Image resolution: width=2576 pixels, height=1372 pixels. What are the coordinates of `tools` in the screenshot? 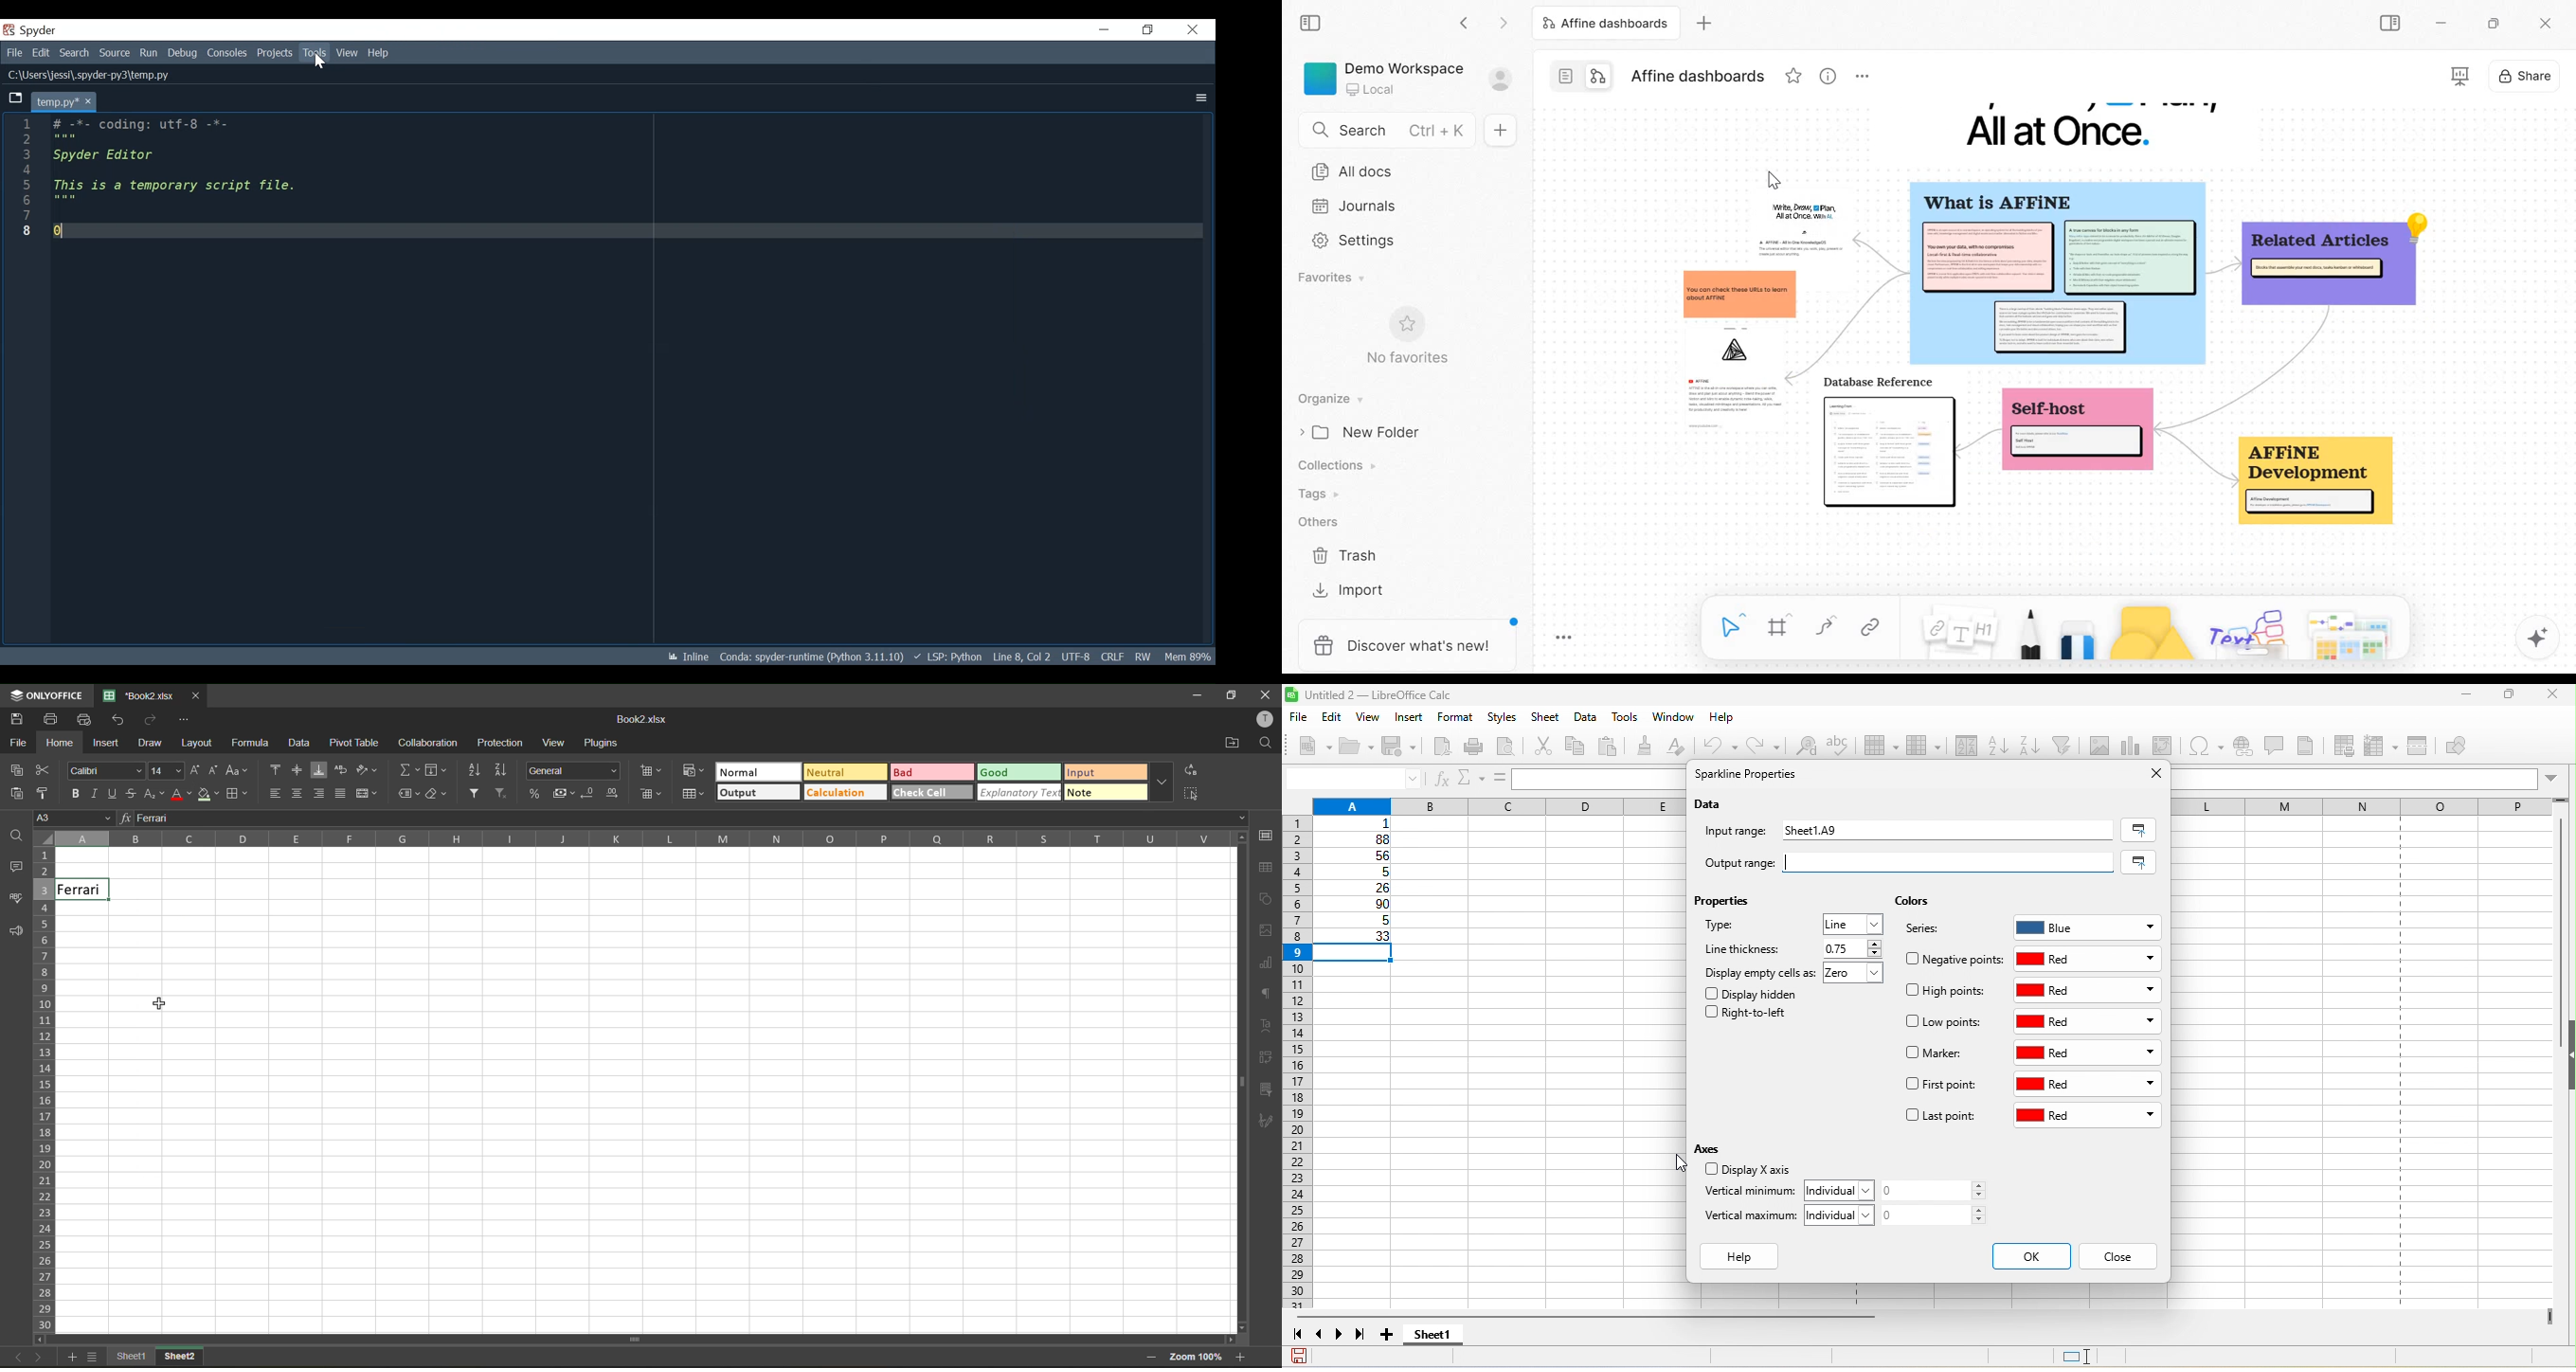 It's located at (1630, 719).